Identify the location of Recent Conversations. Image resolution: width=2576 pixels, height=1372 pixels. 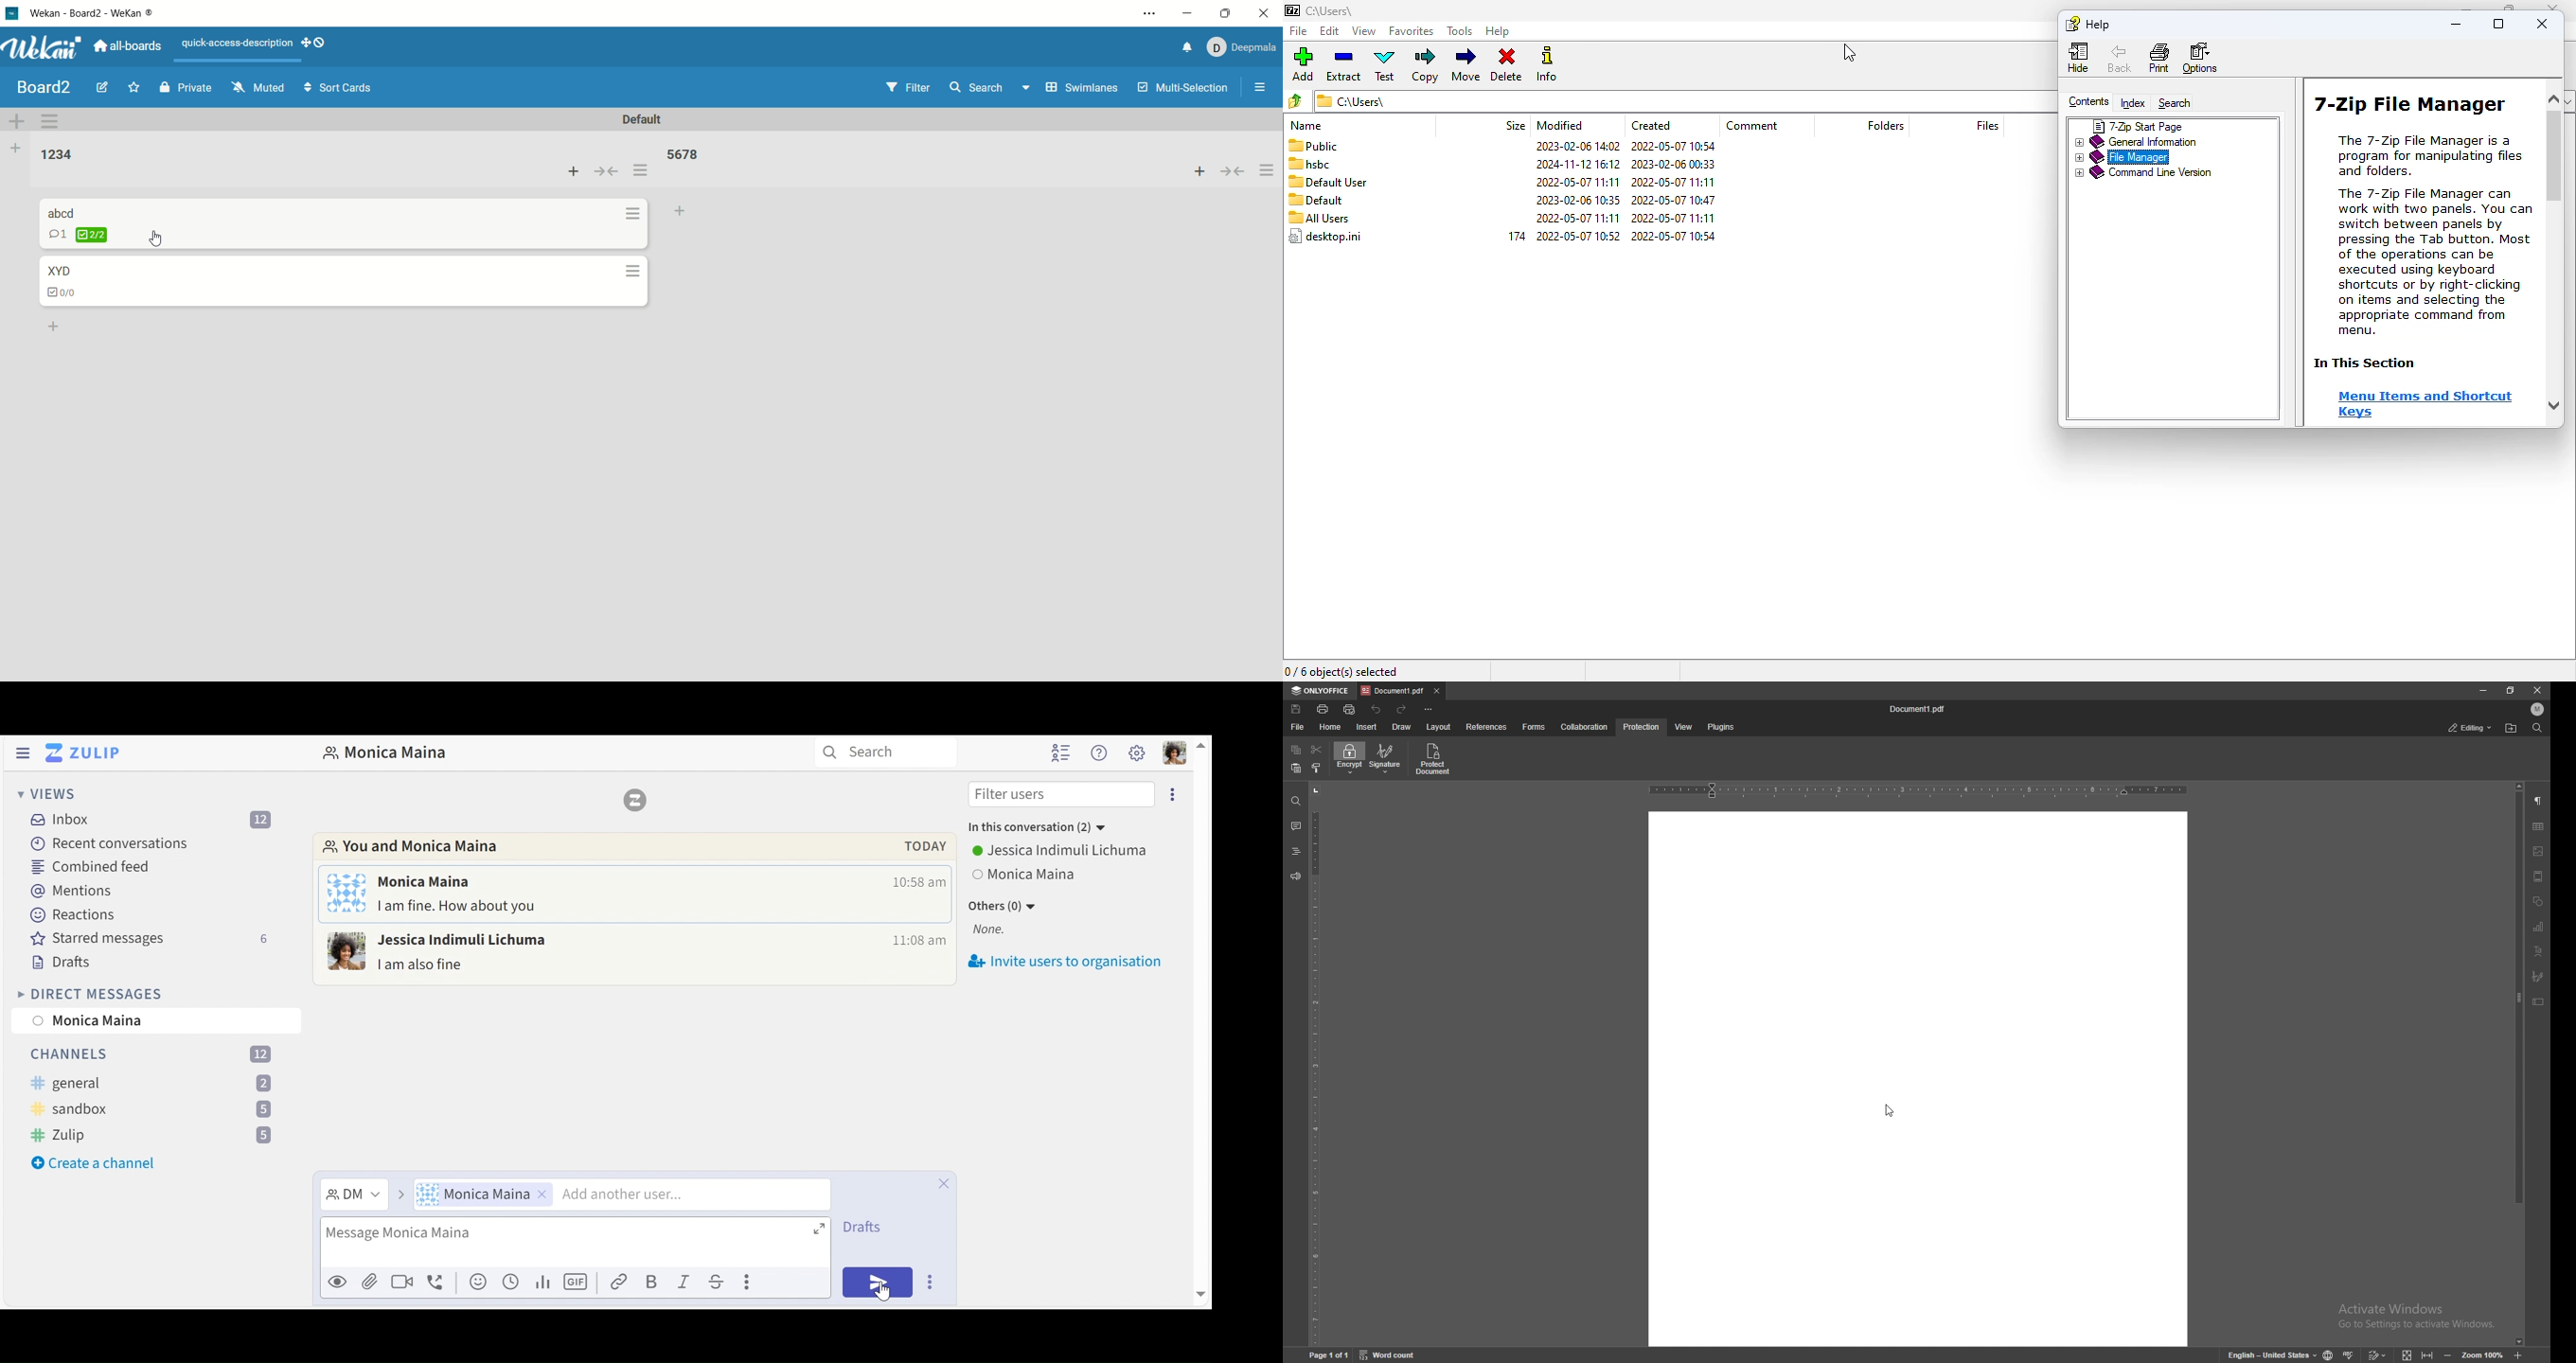
(112, 844).